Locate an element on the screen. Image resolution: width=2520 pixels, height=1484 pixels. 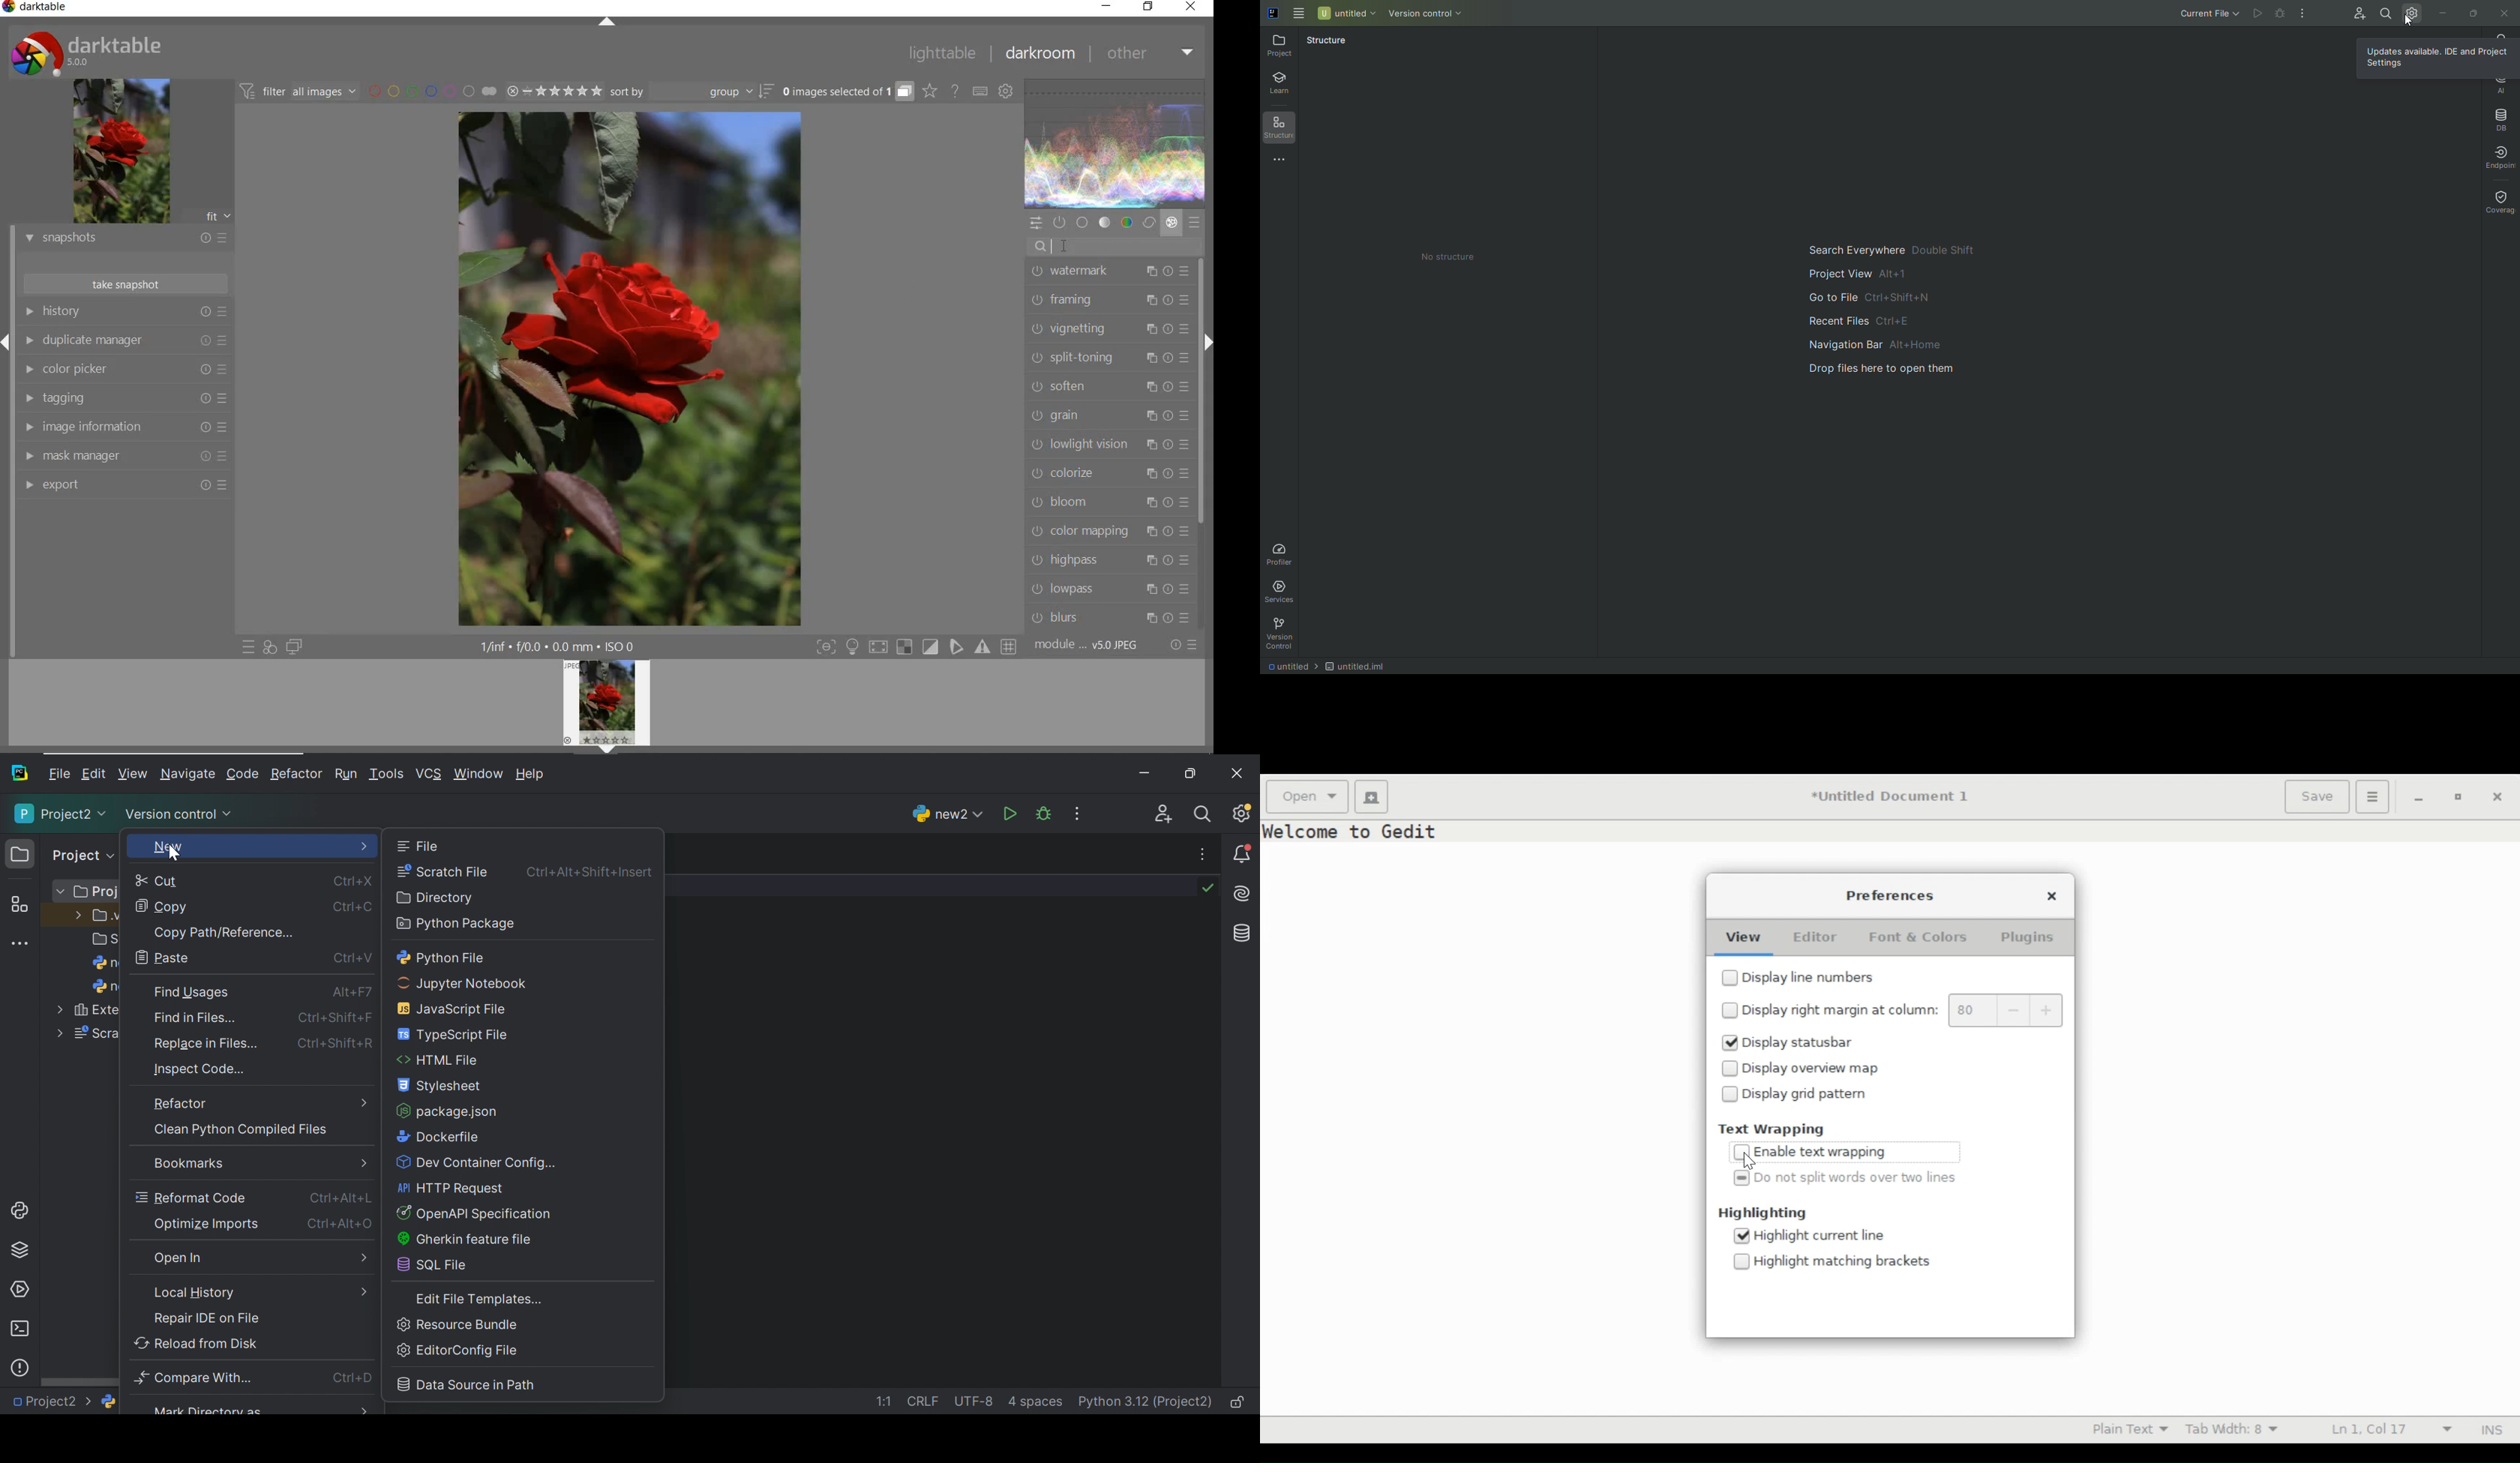
Reformat code is located at coordinates (192, 1198).